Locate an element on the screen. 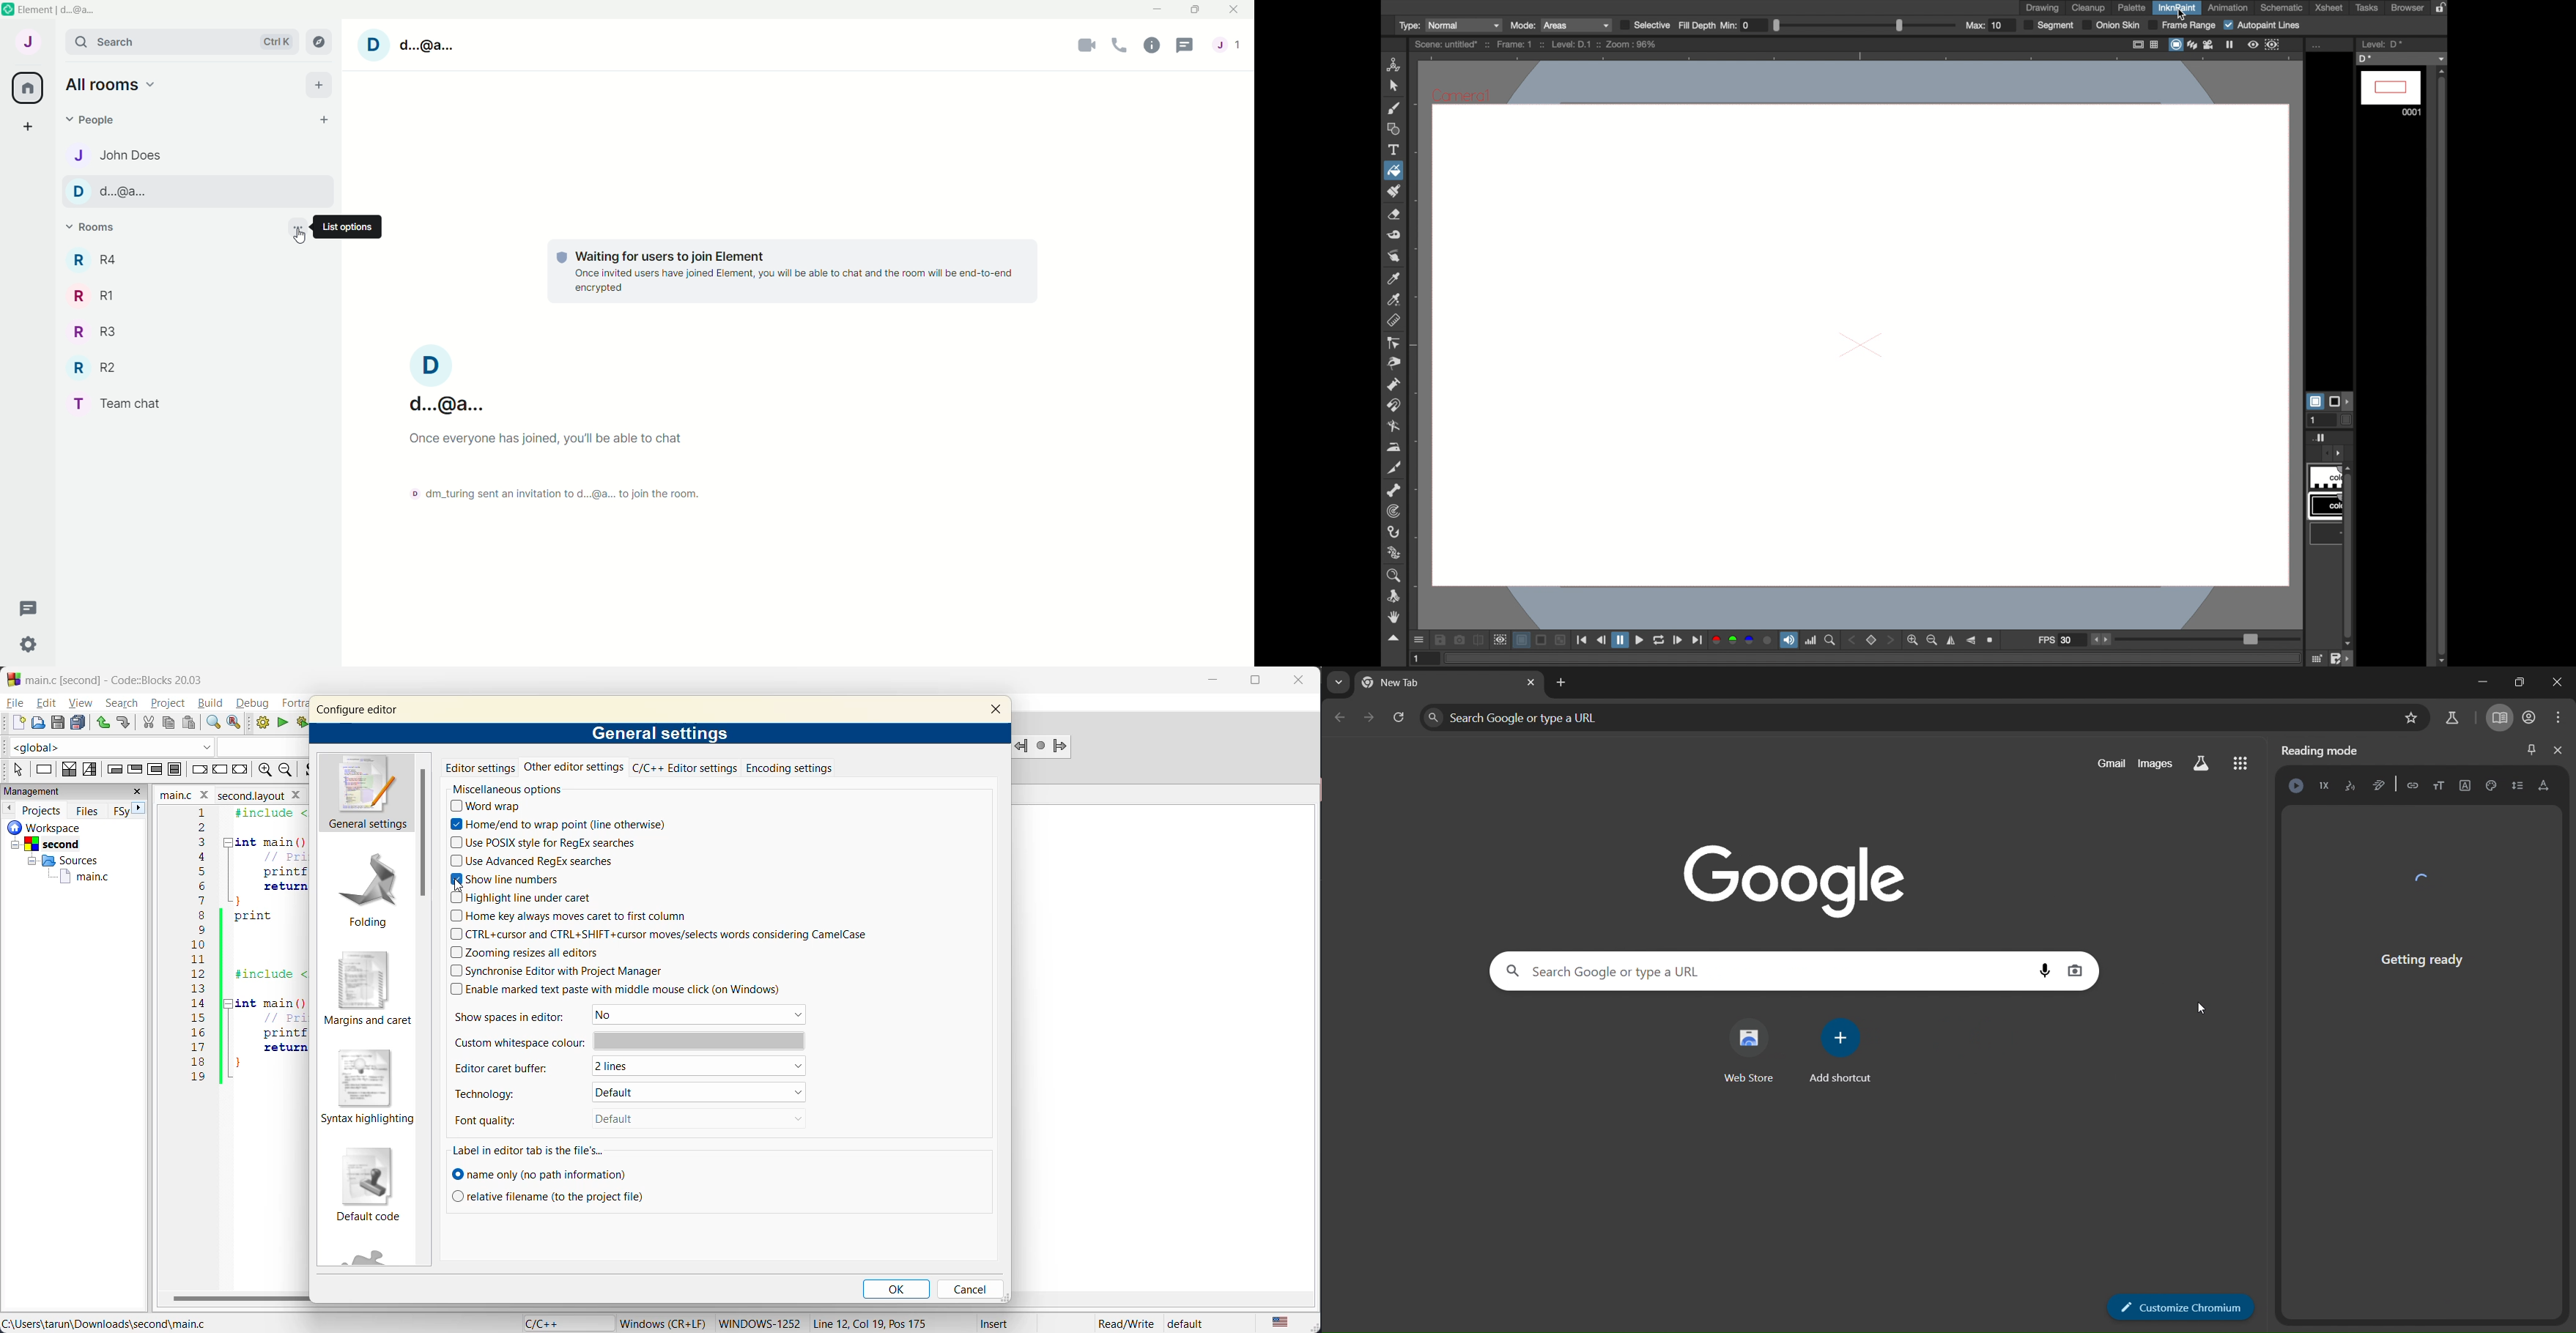 Image resolution: width=2576 pixels, height=1344 pixels. T Team chat is located at coordinates (127, 403).